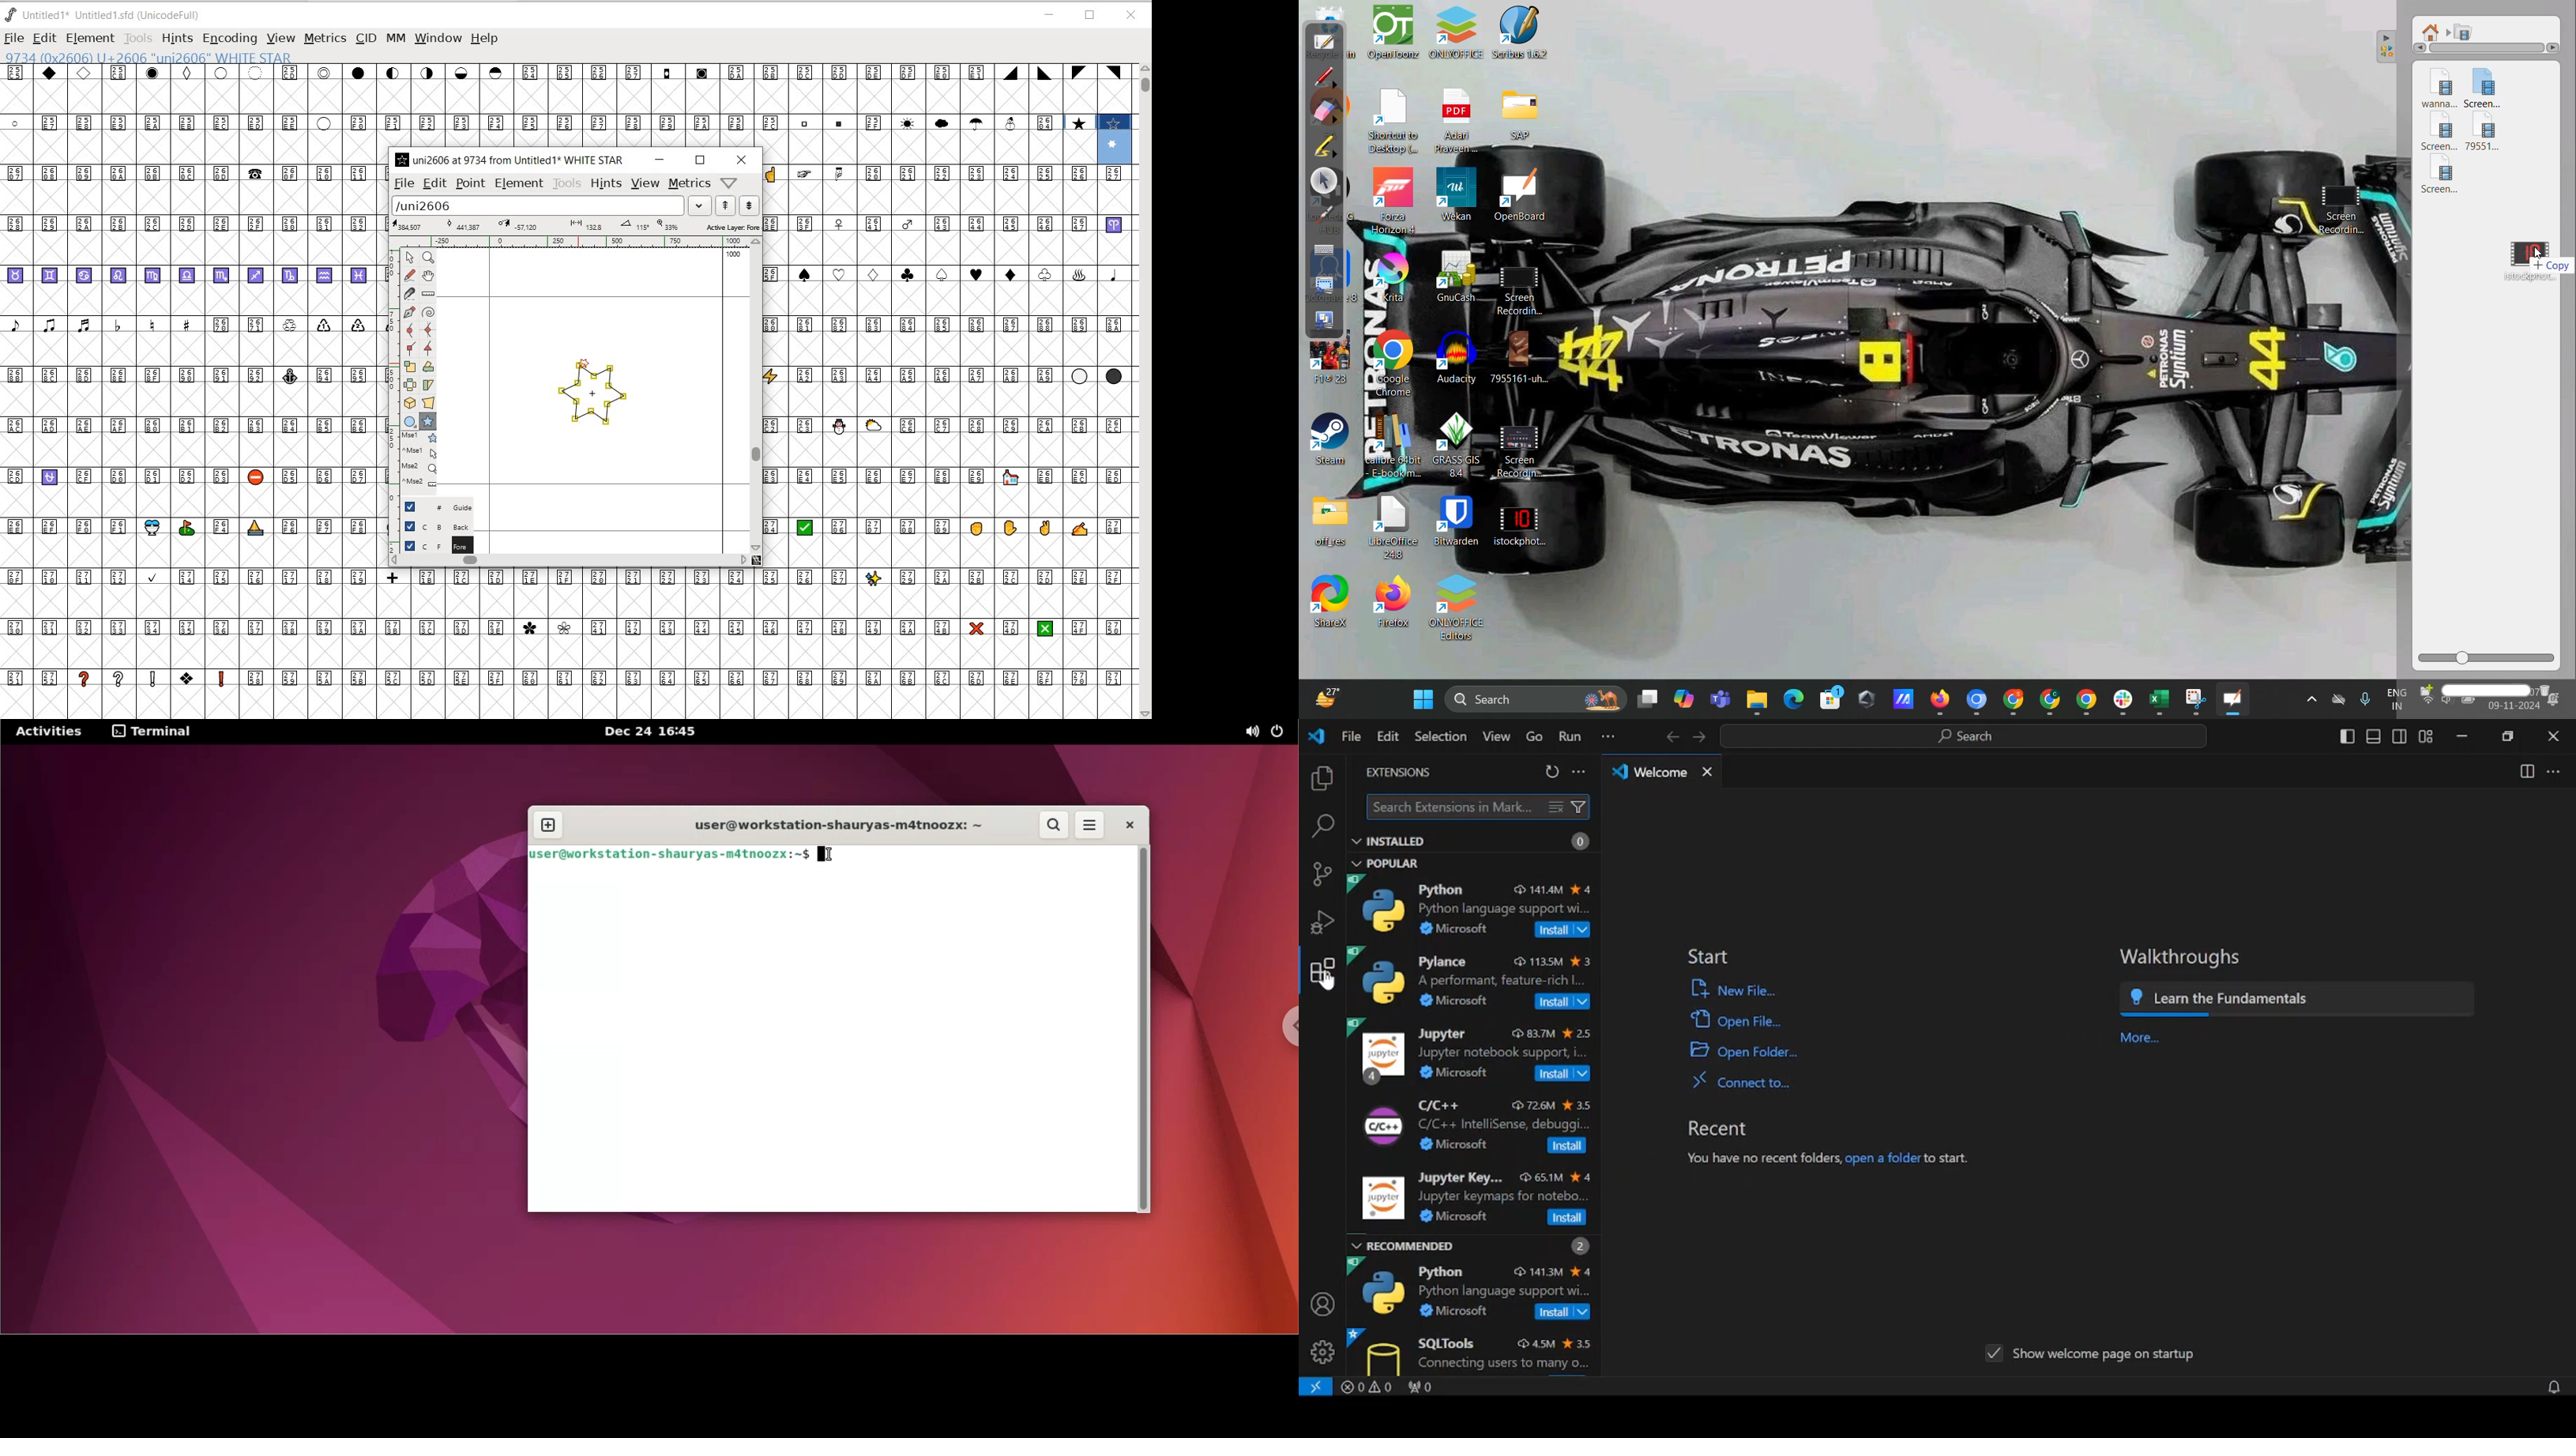 The height and width of the screenshot is (1456, 2576). I want to click on installed, so click(1389, 842).